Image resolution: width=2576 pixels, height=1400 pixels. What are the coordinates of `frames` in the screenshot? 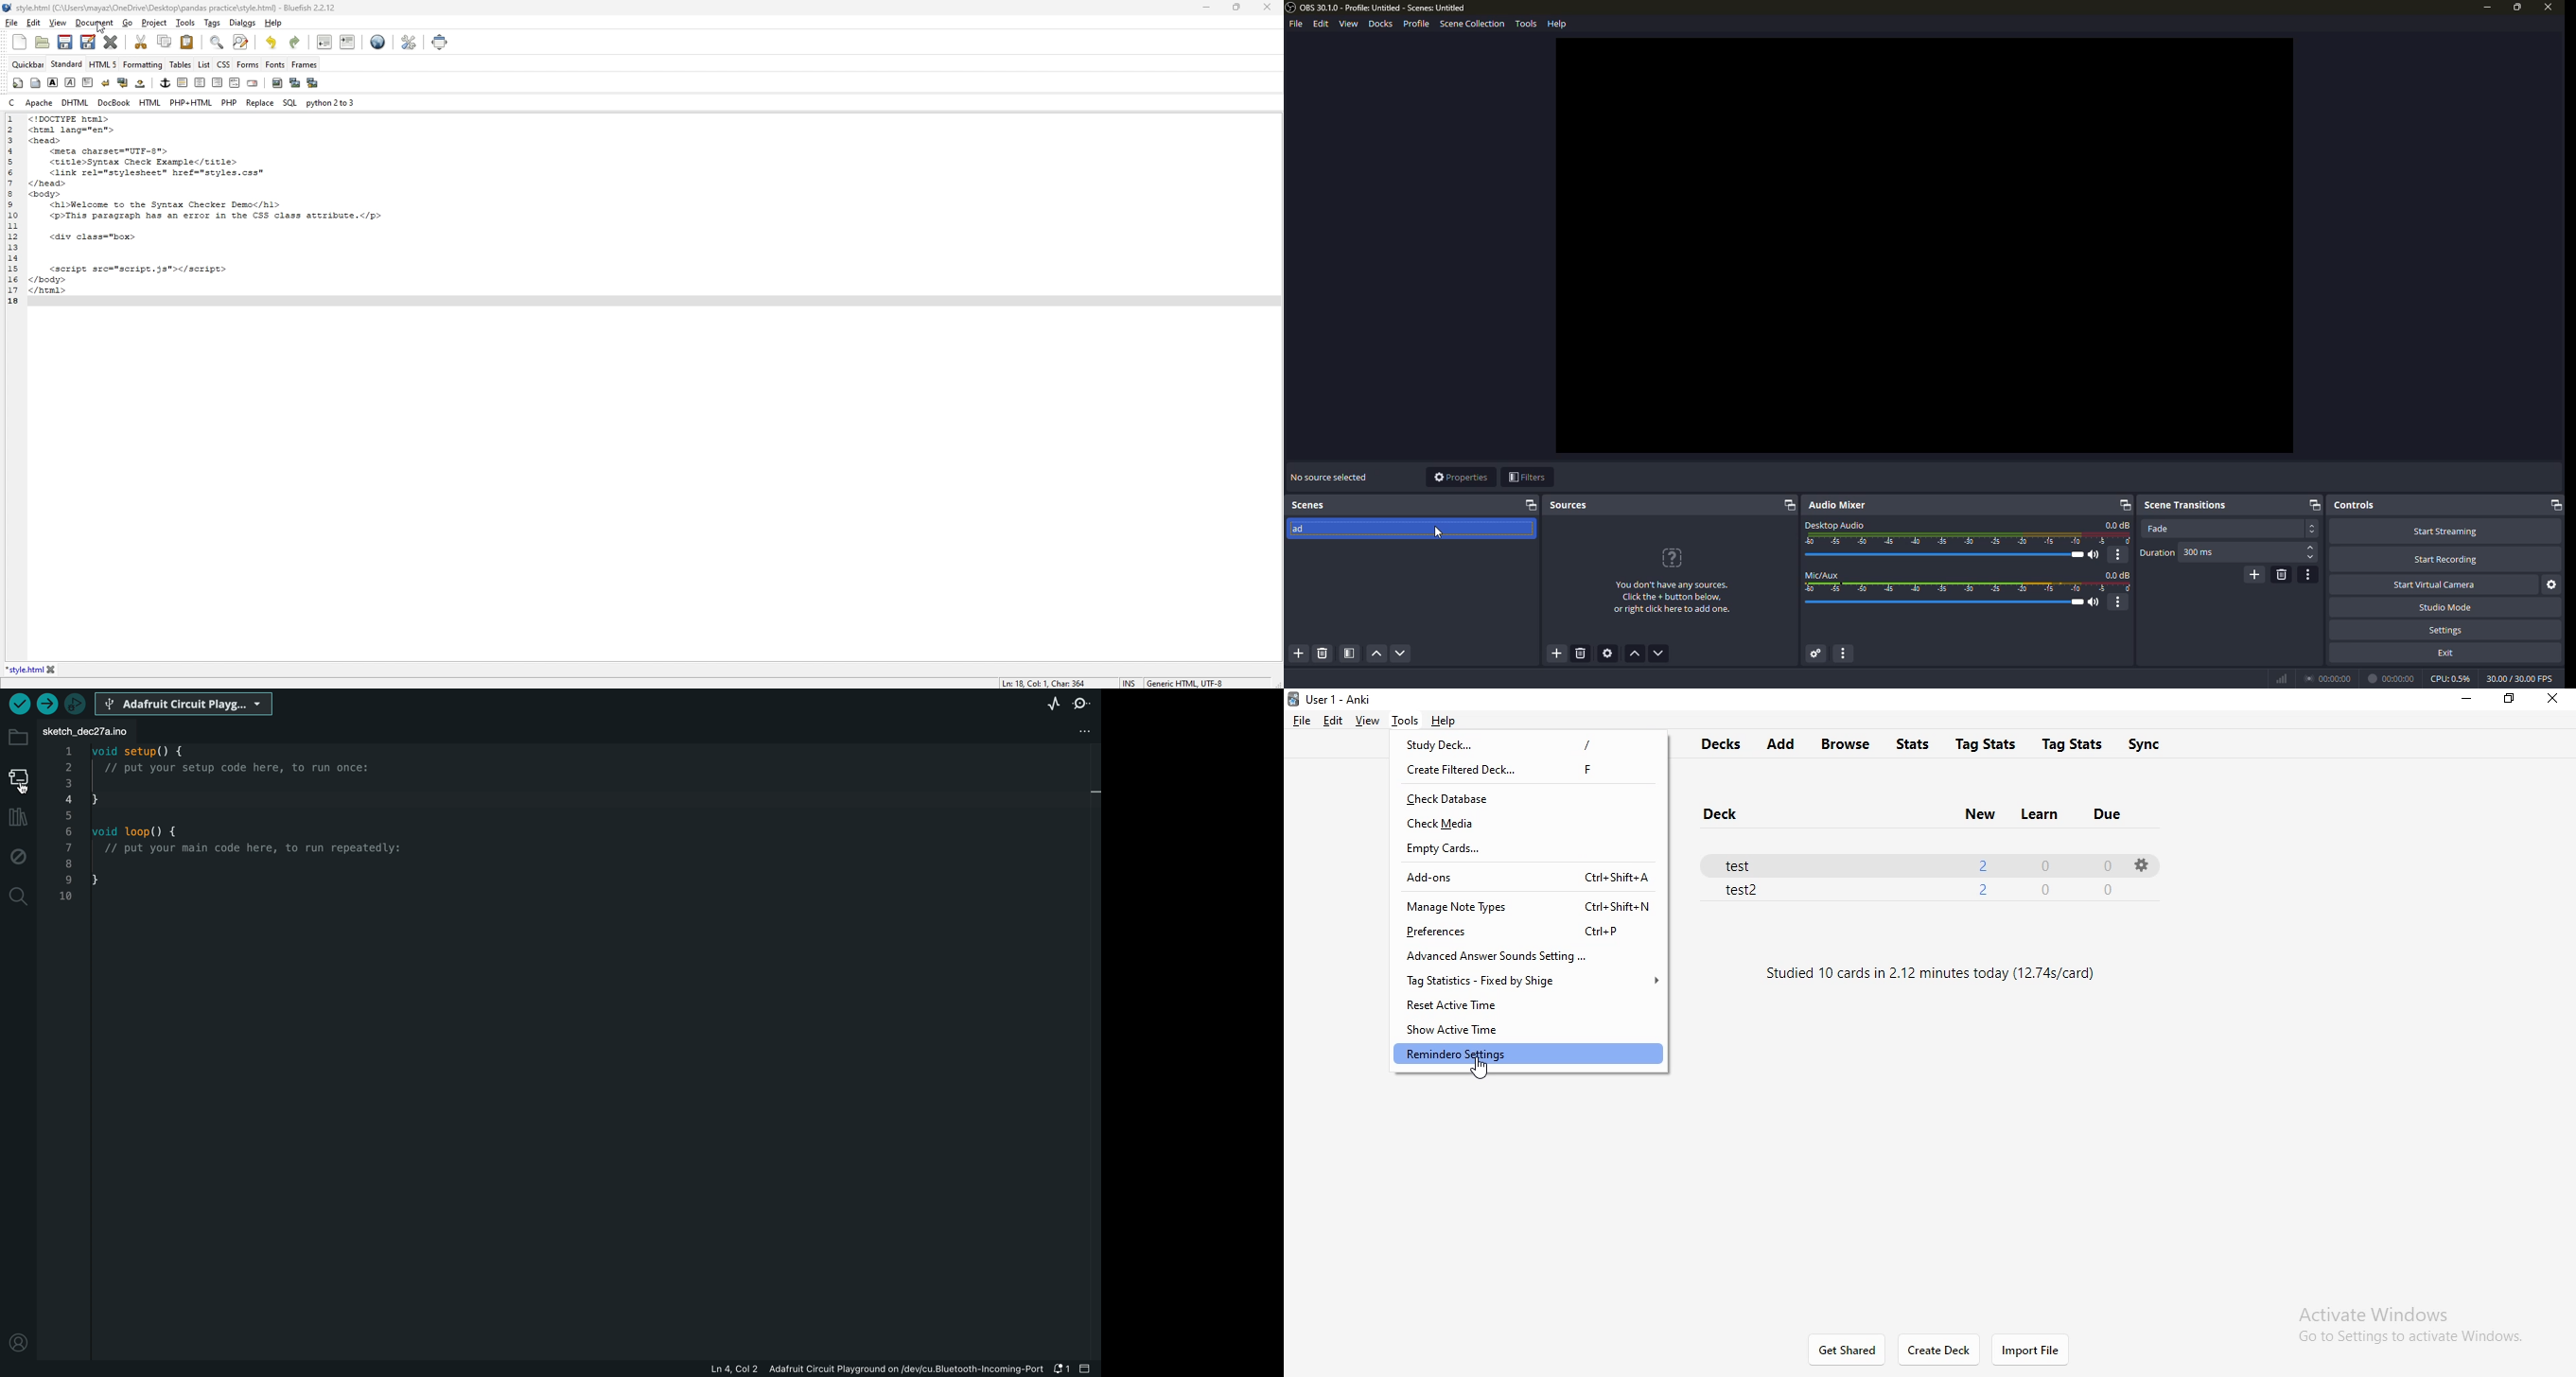 It's located at (313, 64).